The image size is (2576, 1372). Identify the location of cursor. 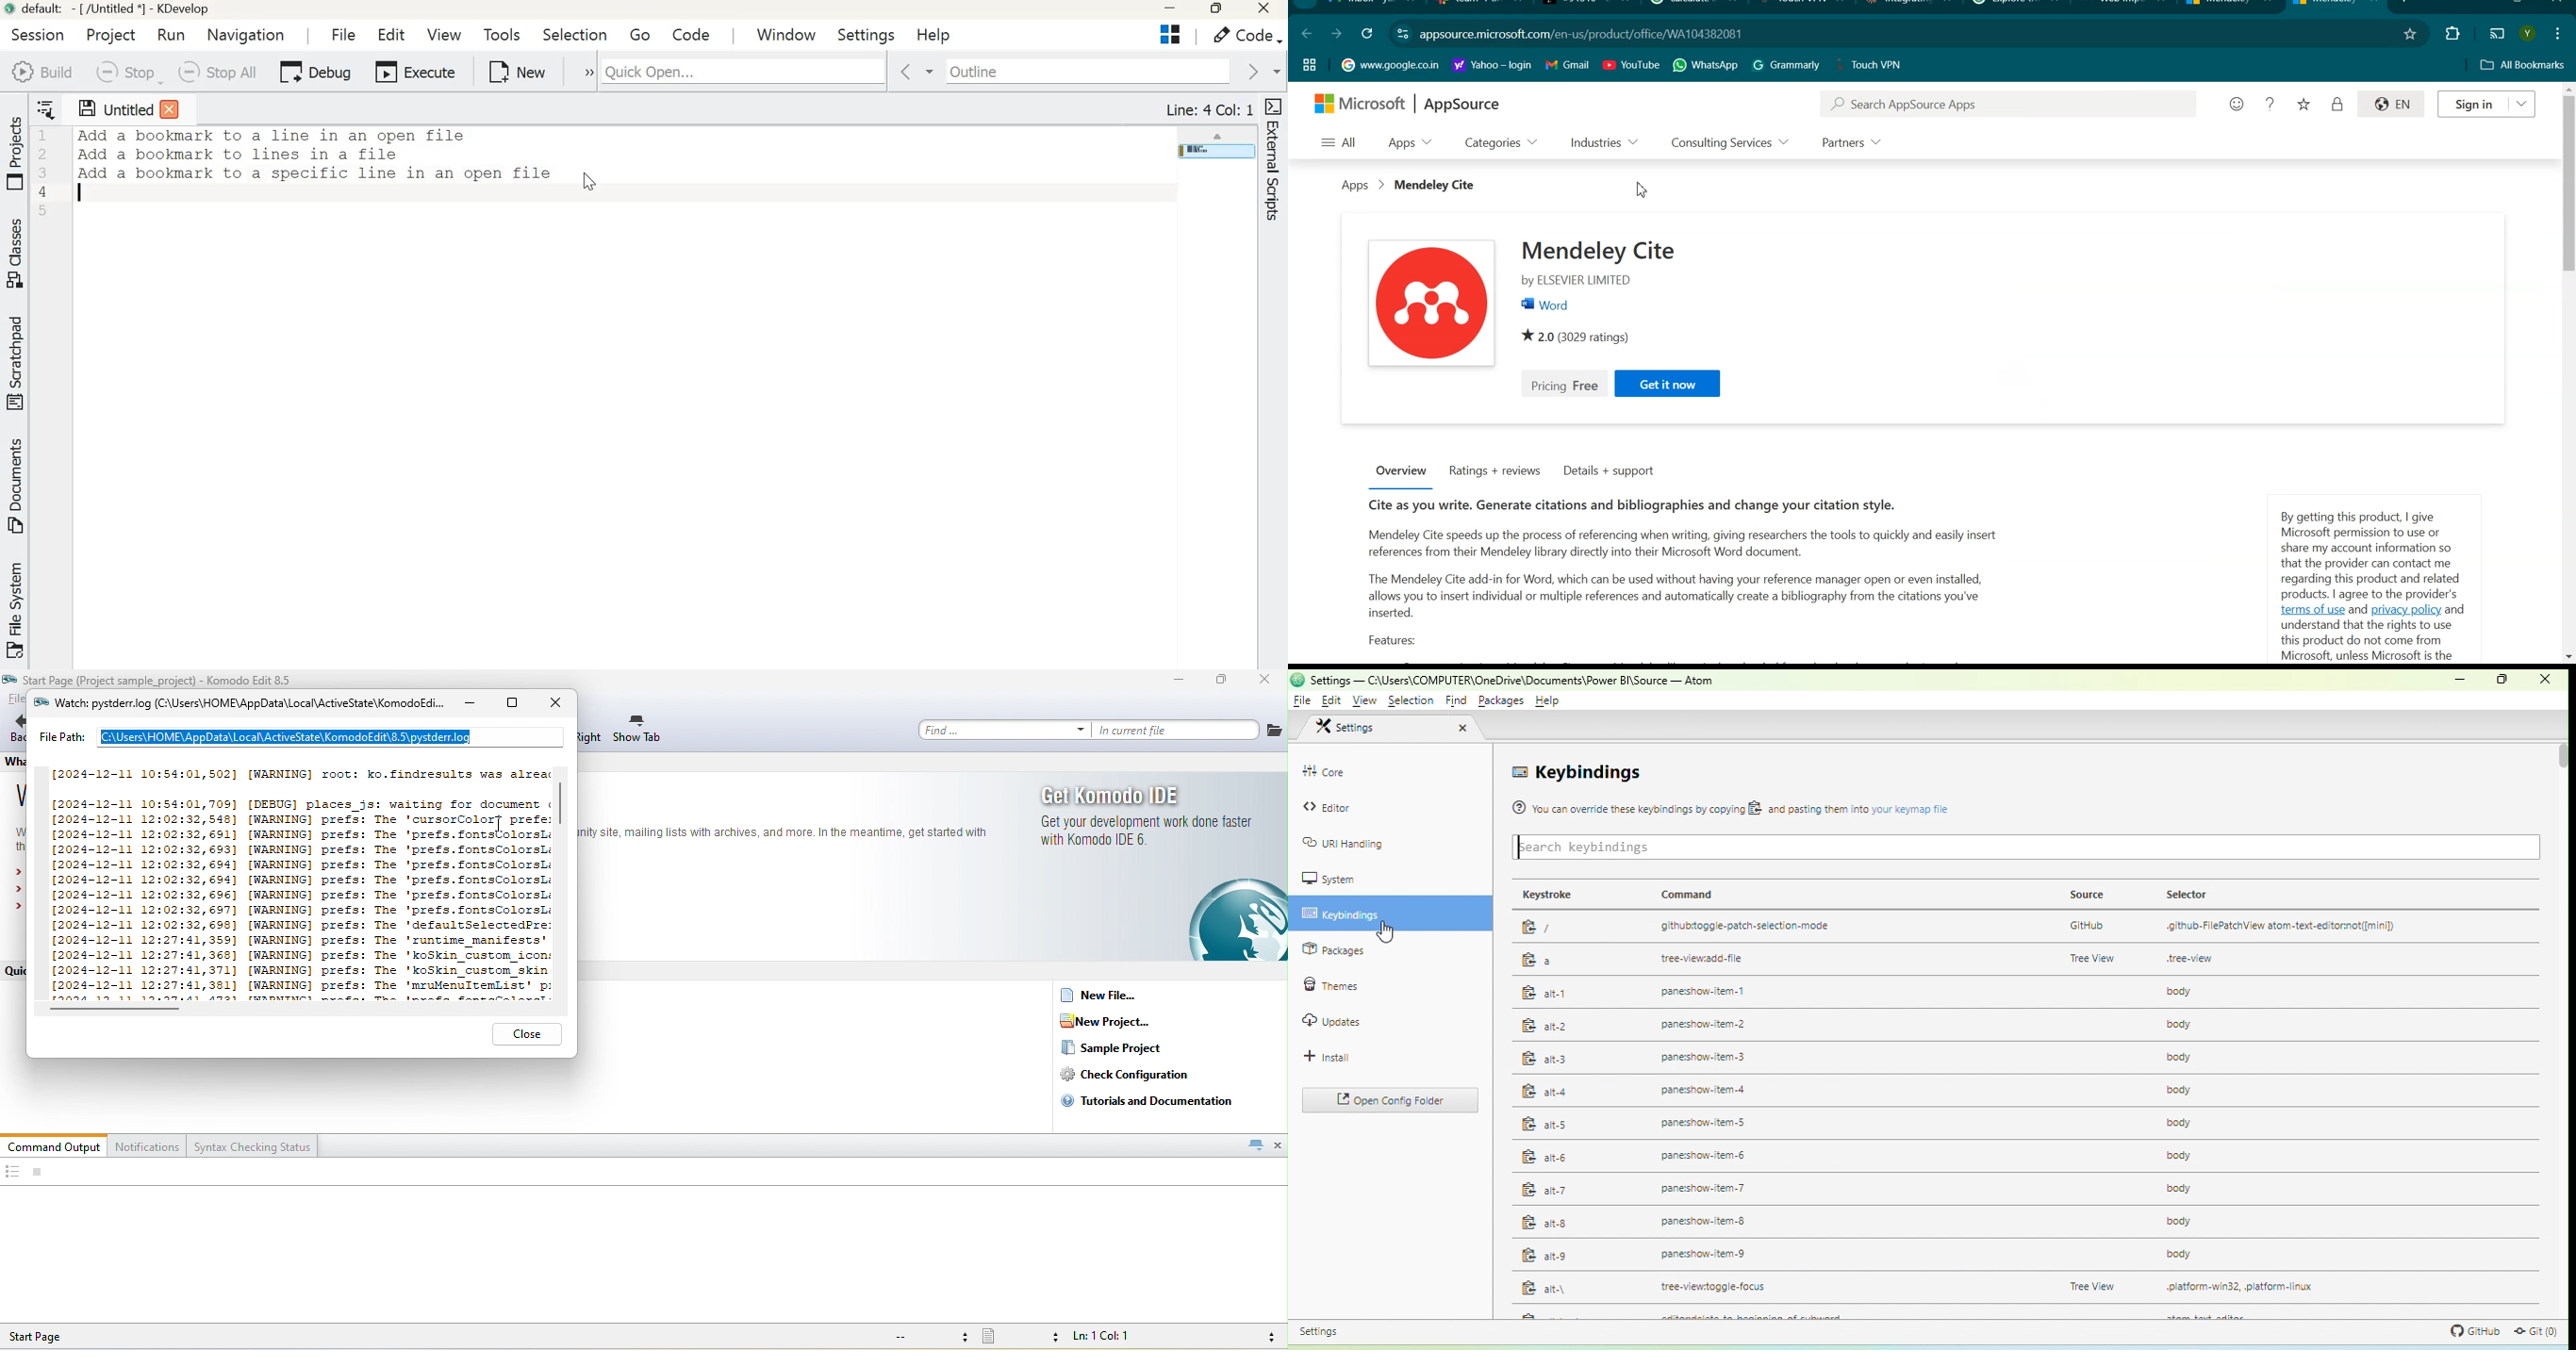
(1387, 935).